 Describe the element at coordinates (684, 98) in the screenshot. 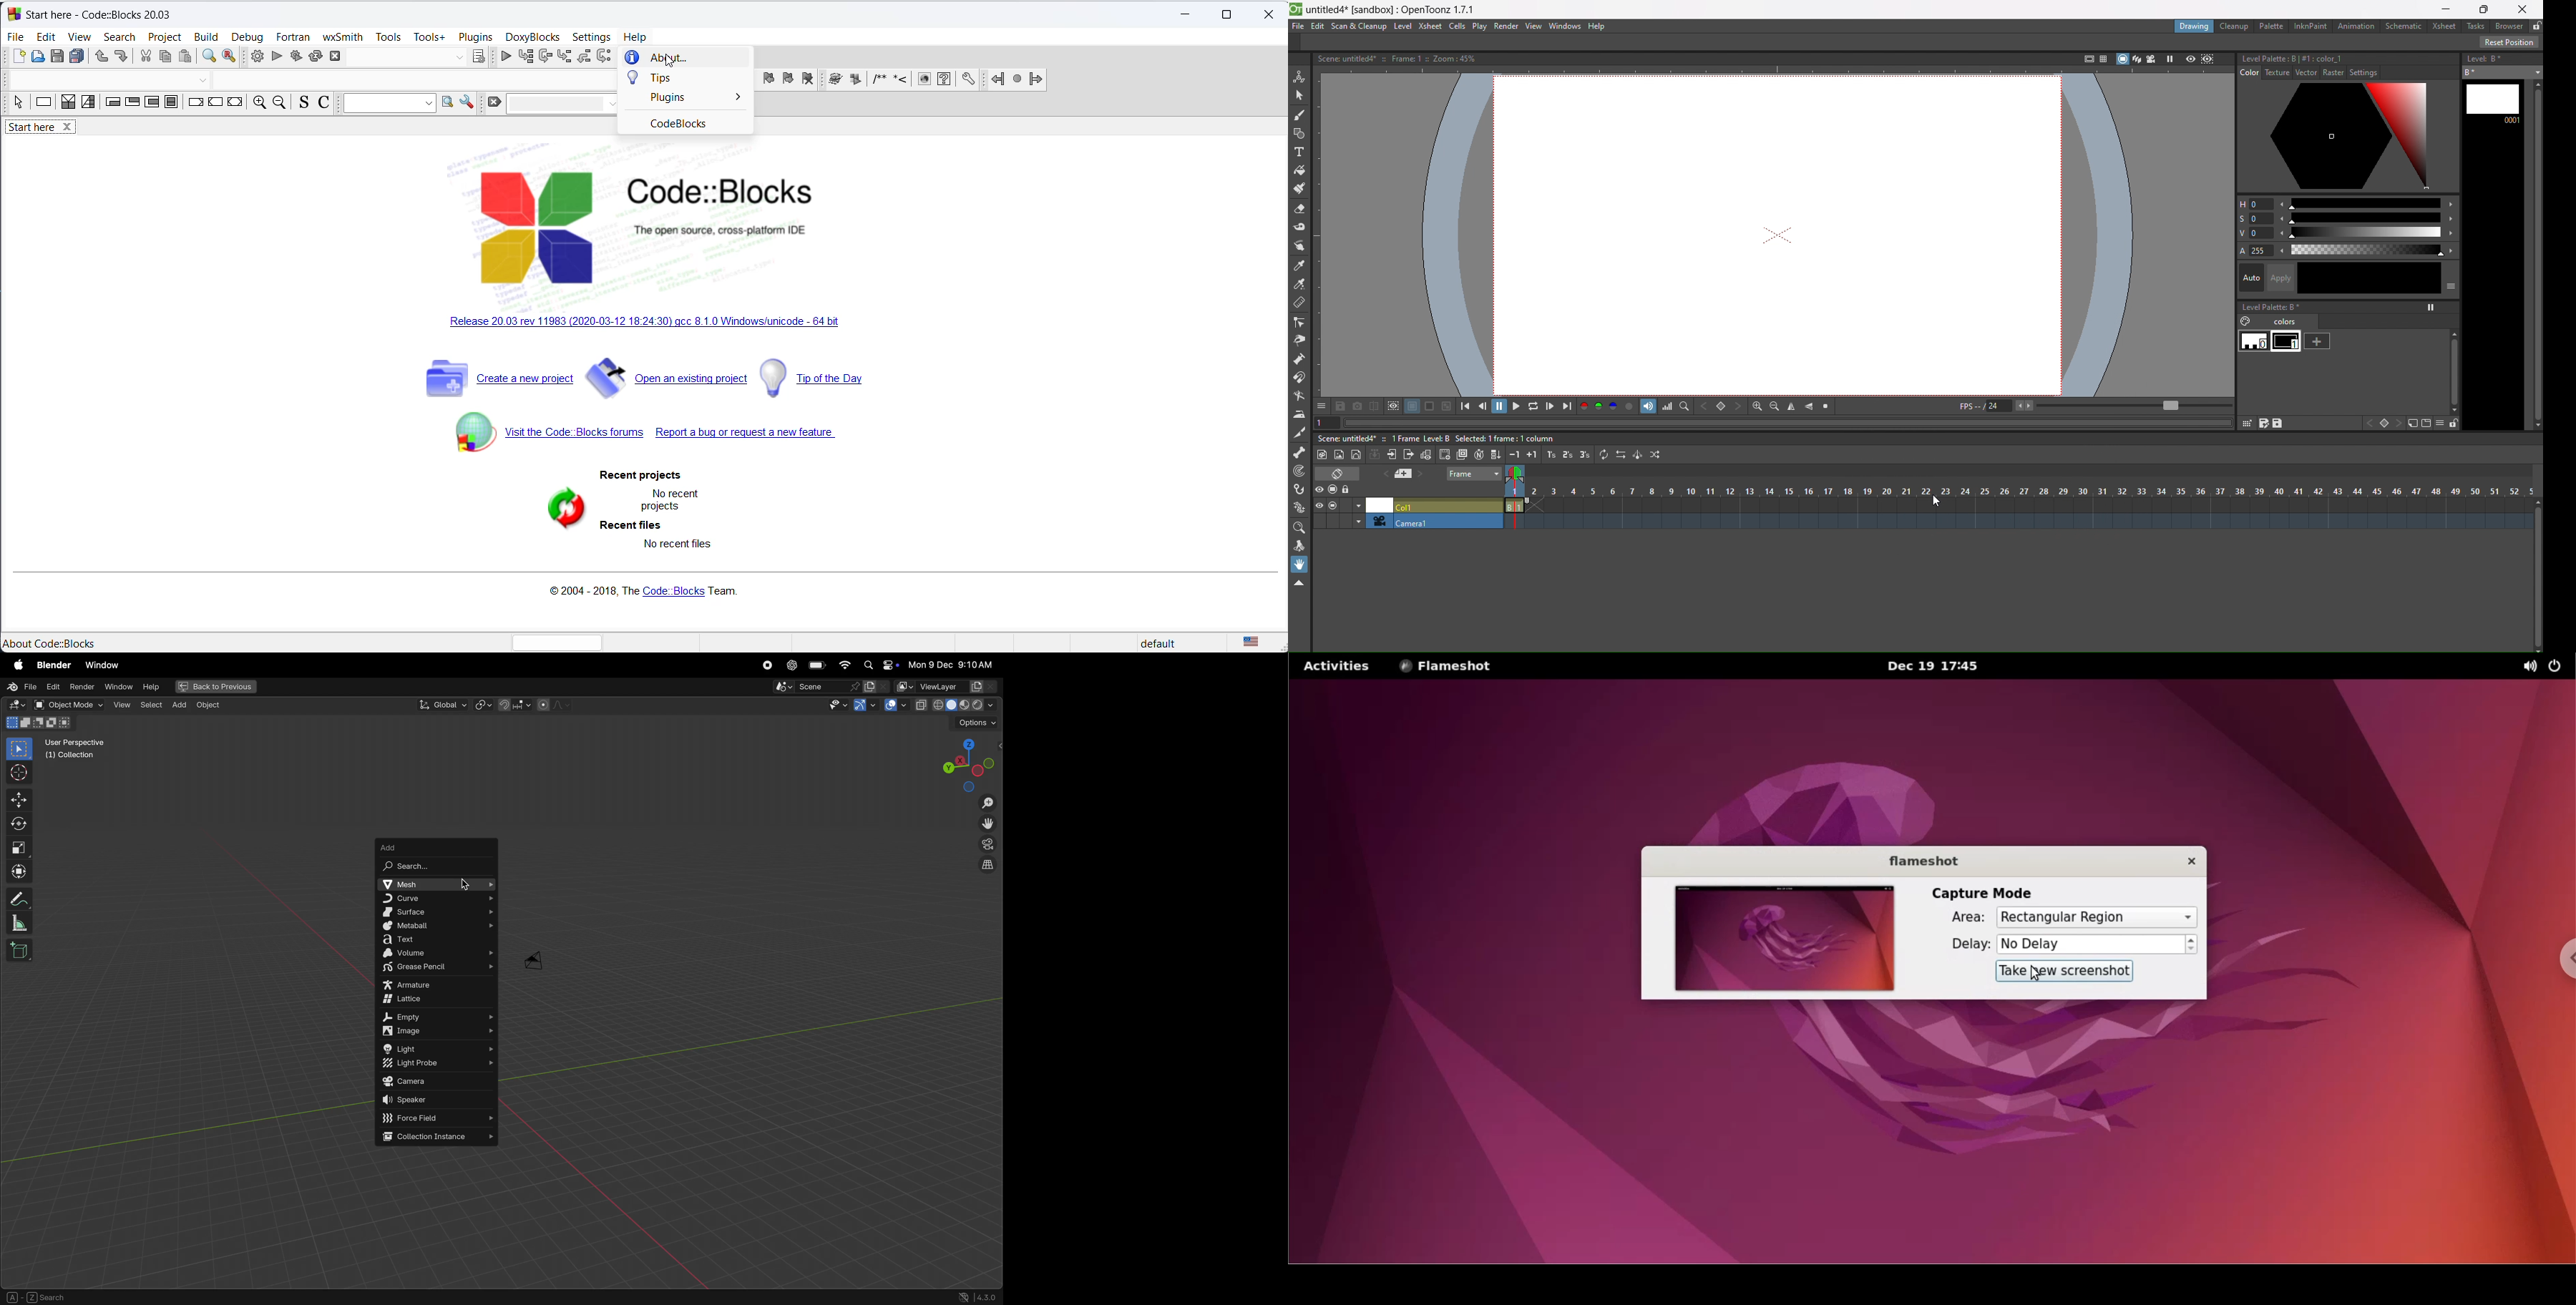

I see `plugins` at that location.